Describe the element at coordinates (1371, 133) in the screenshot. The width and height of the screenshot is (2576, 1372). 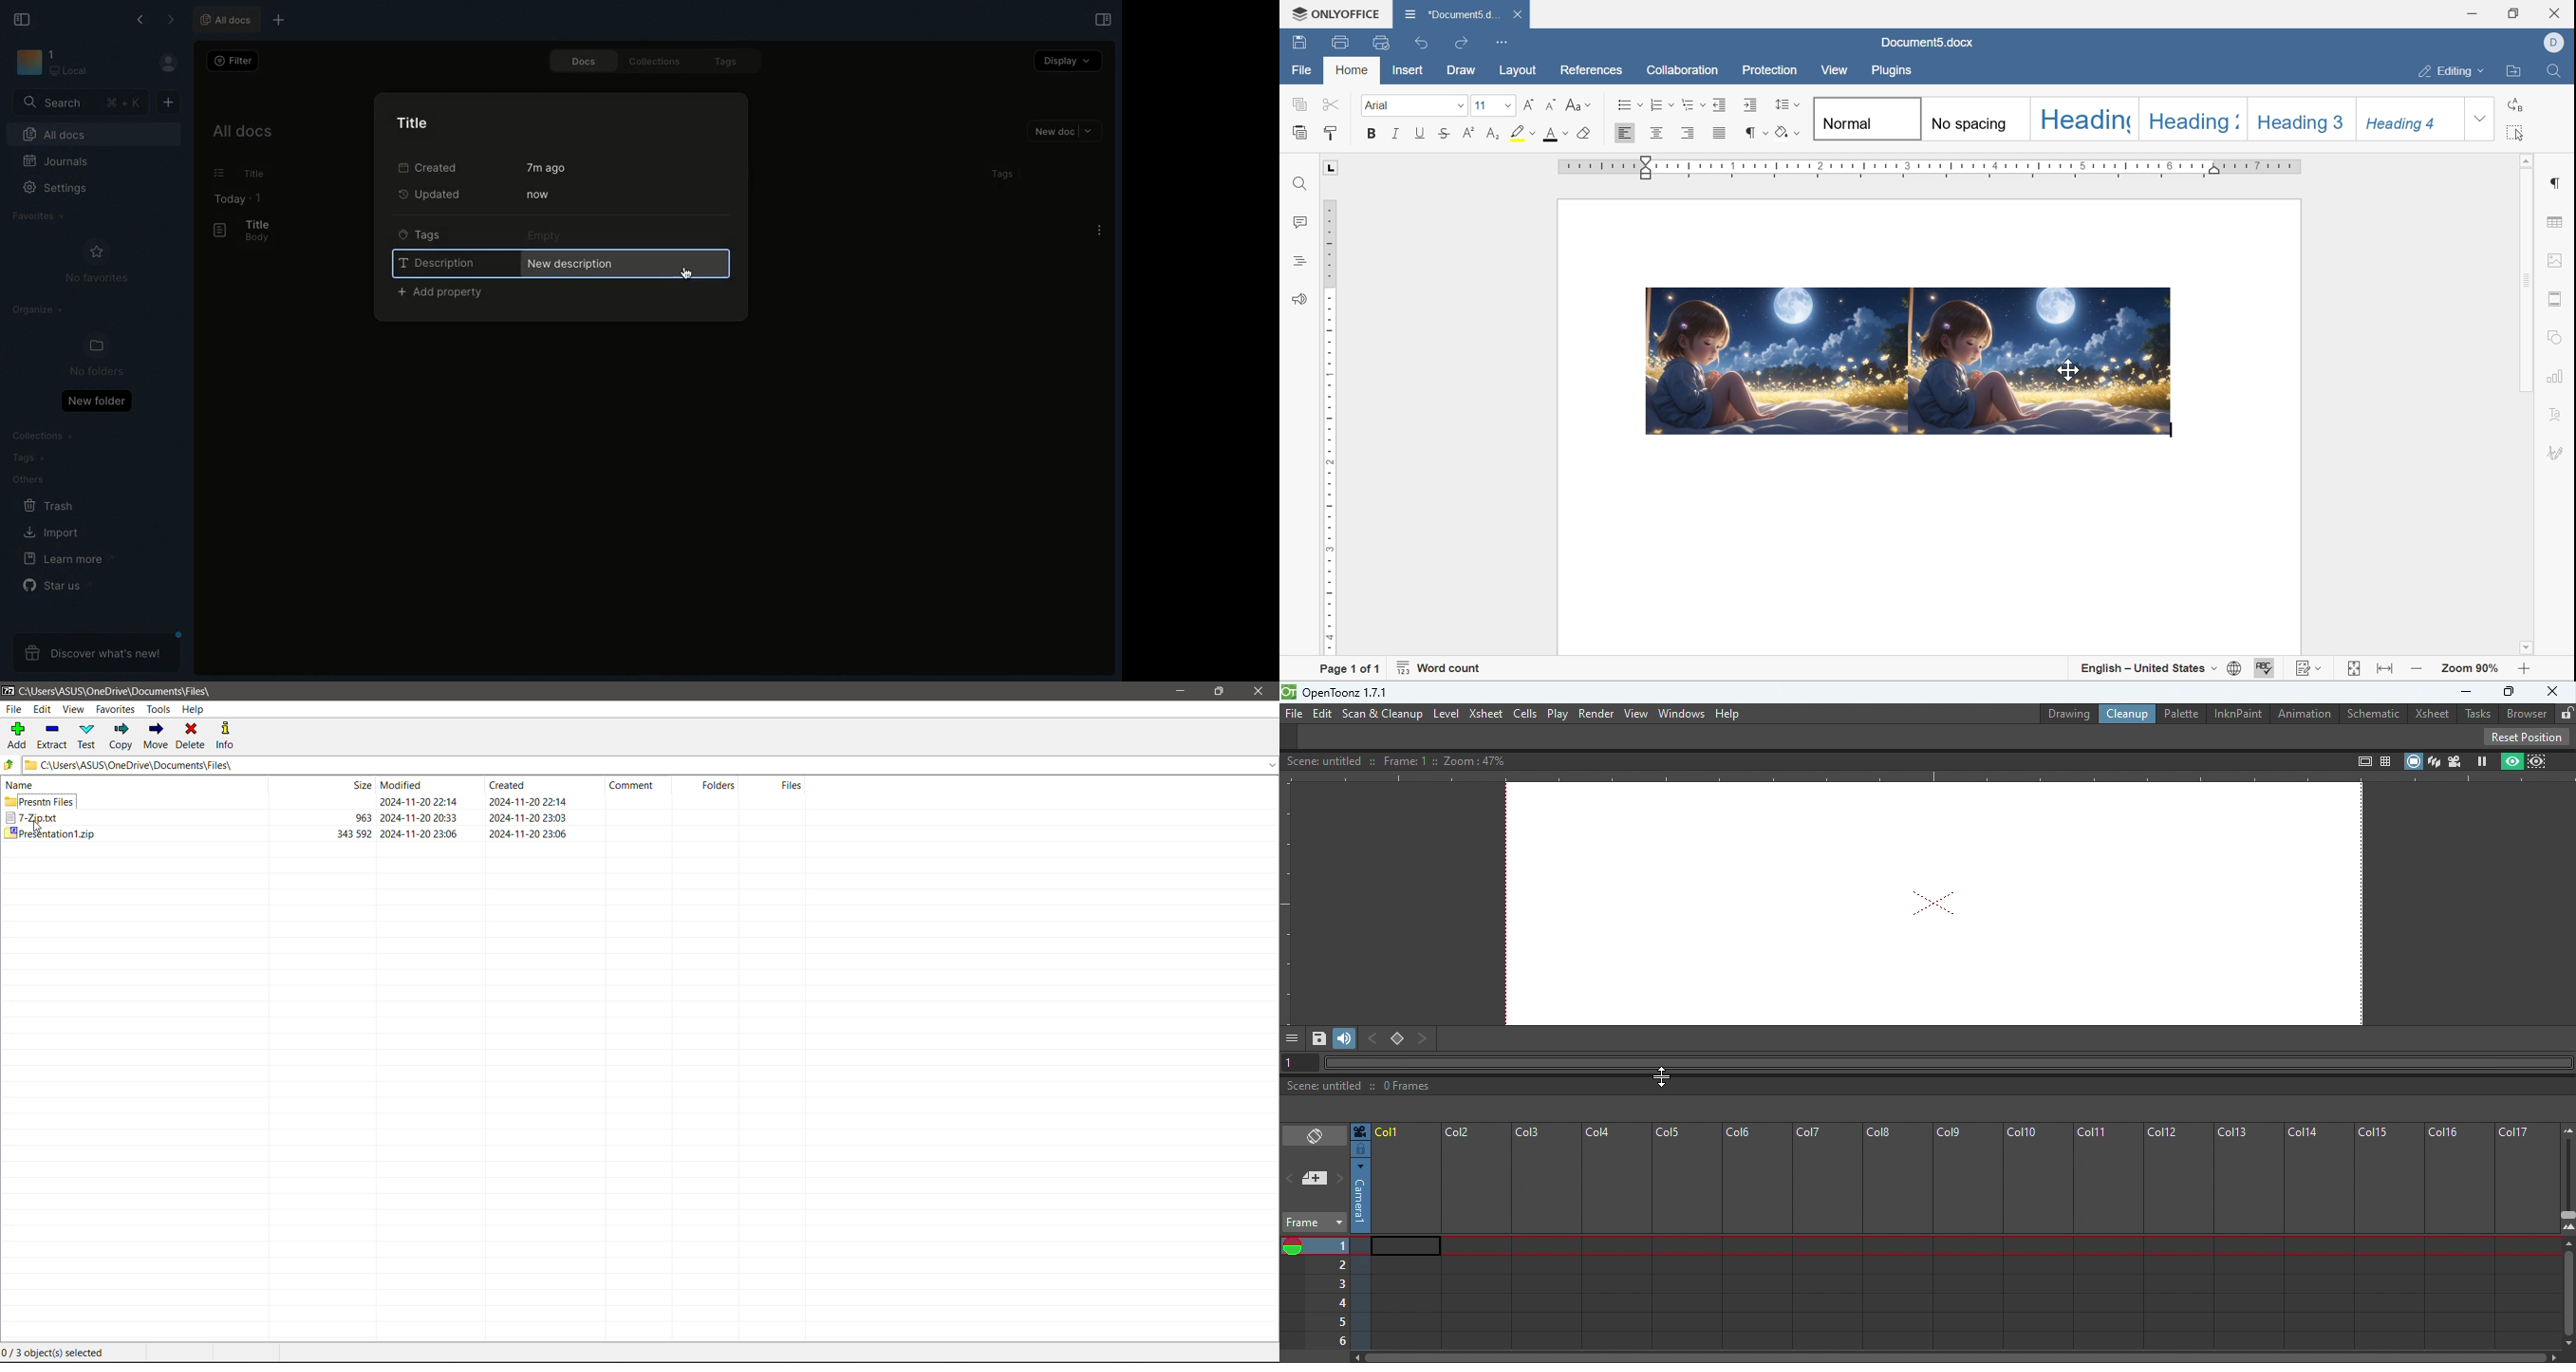
I see `bold` at that location.